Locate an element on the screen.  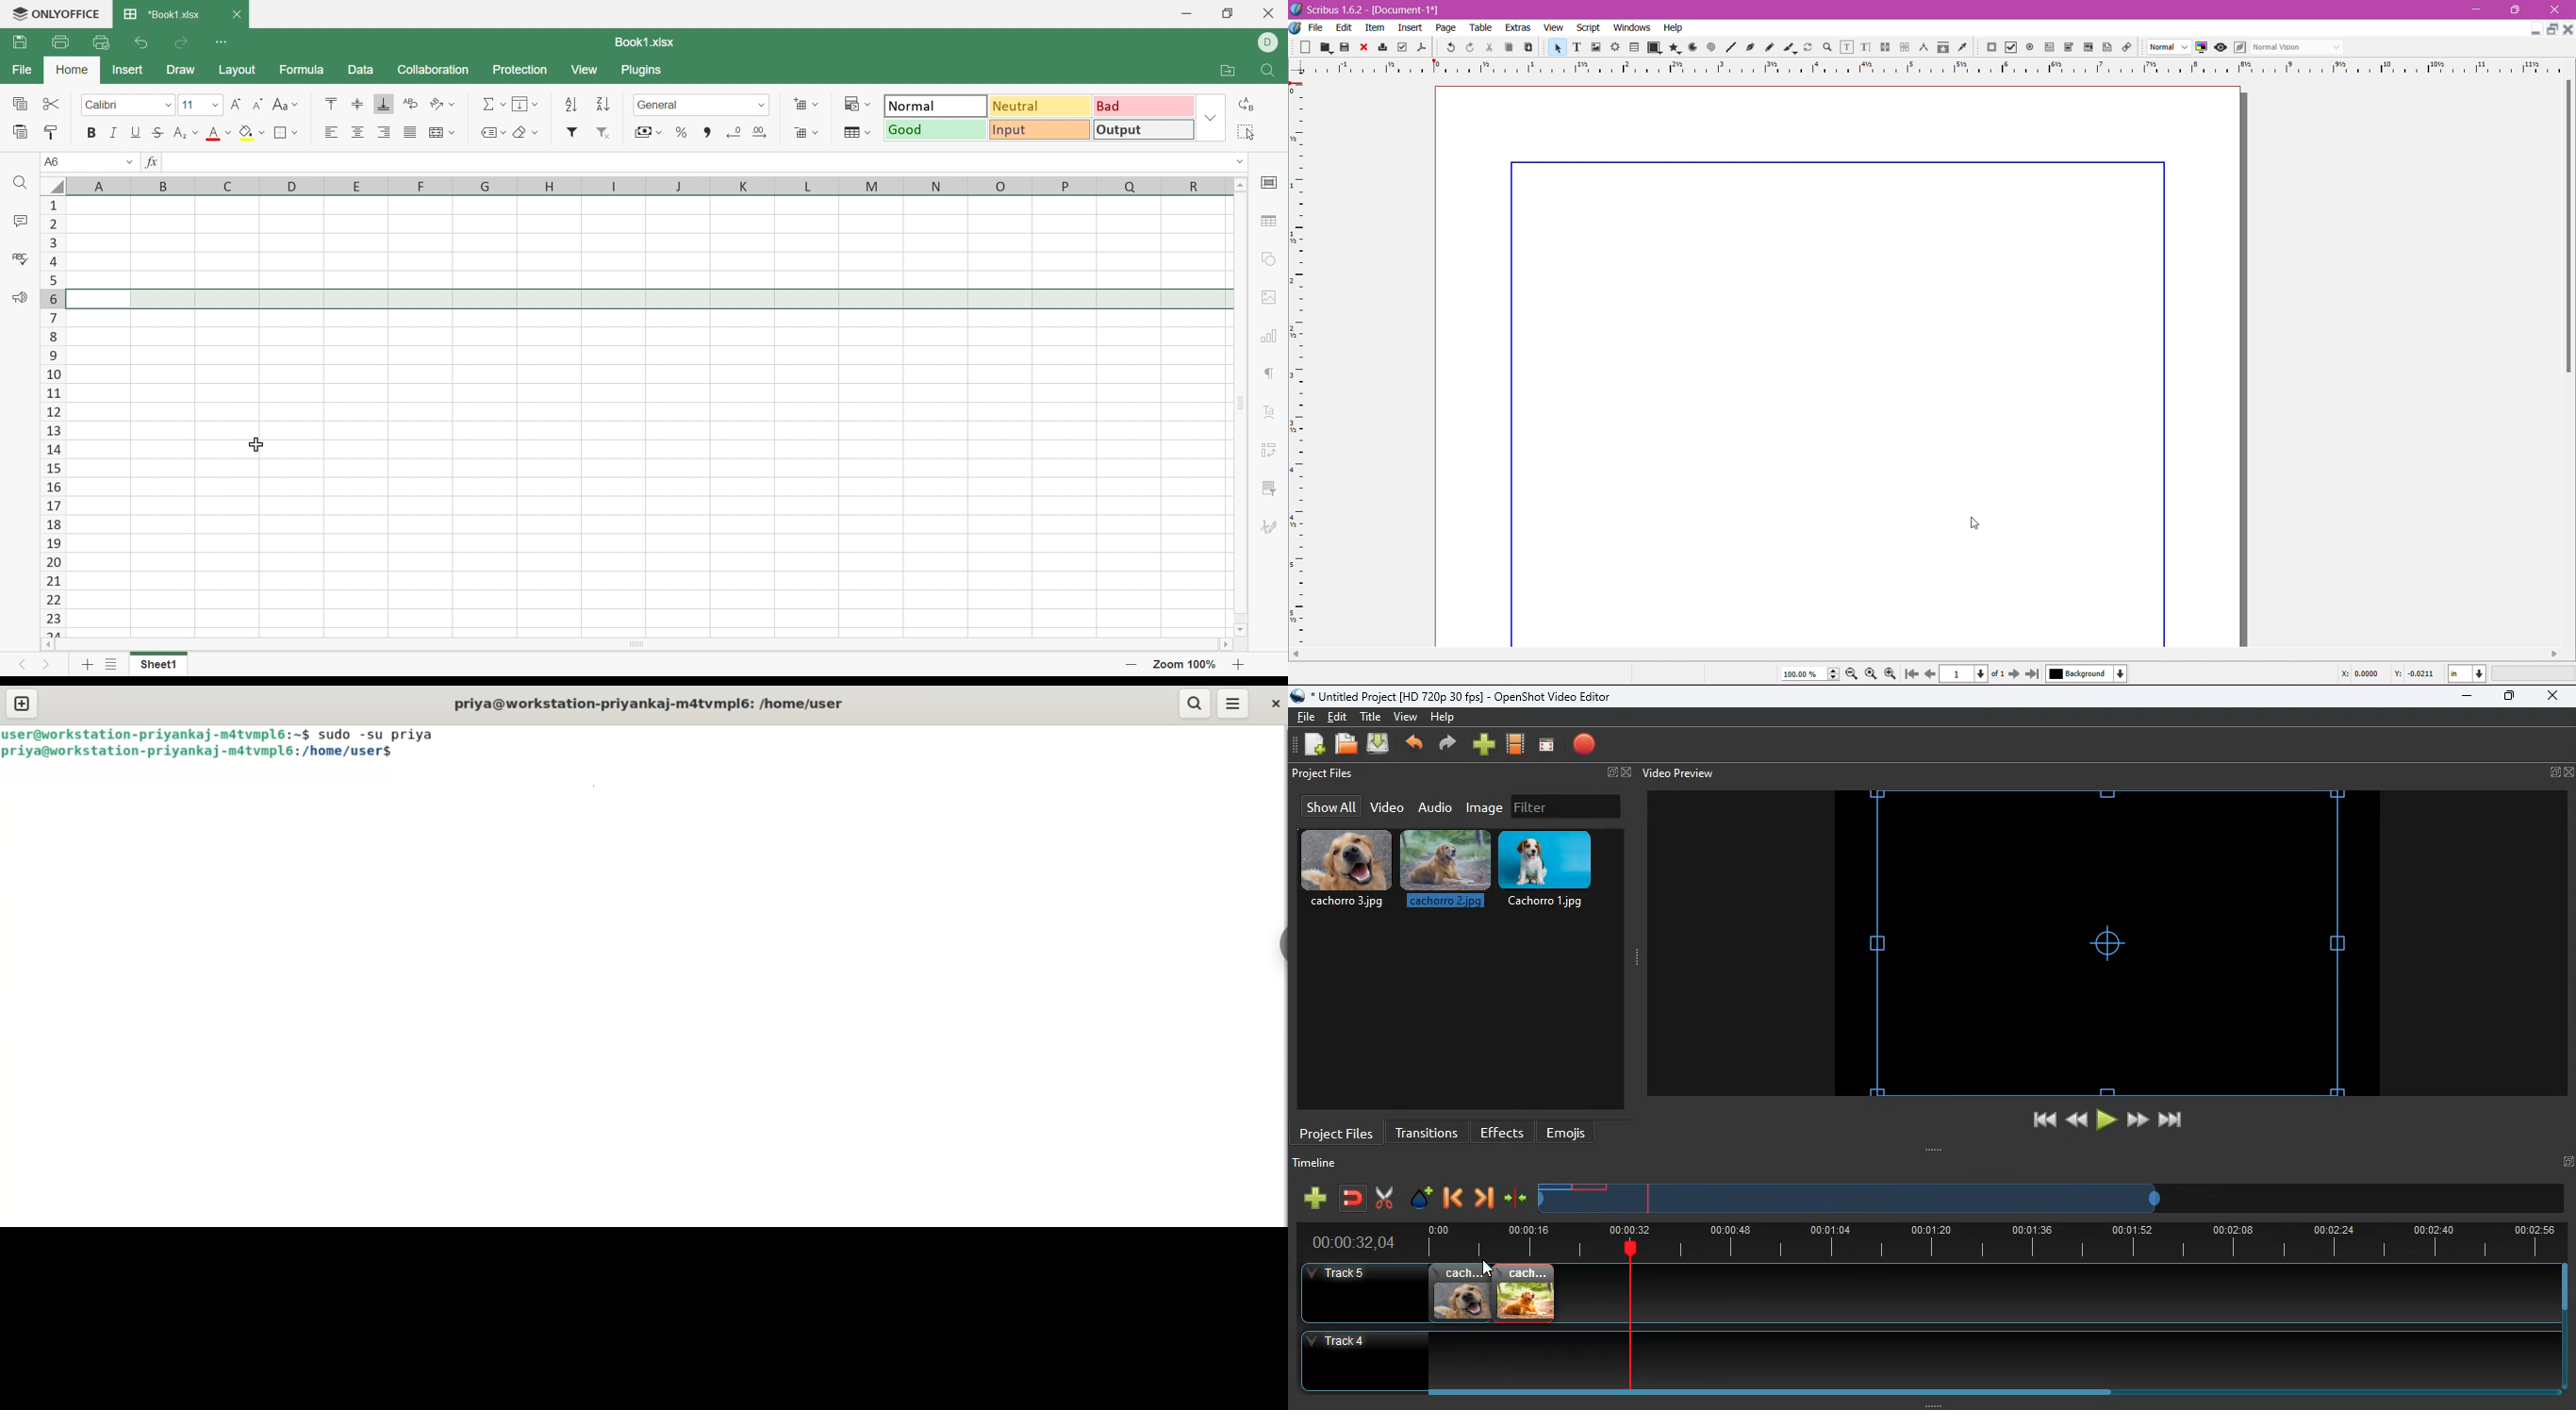
Close is located at coordinates (1270, 13).